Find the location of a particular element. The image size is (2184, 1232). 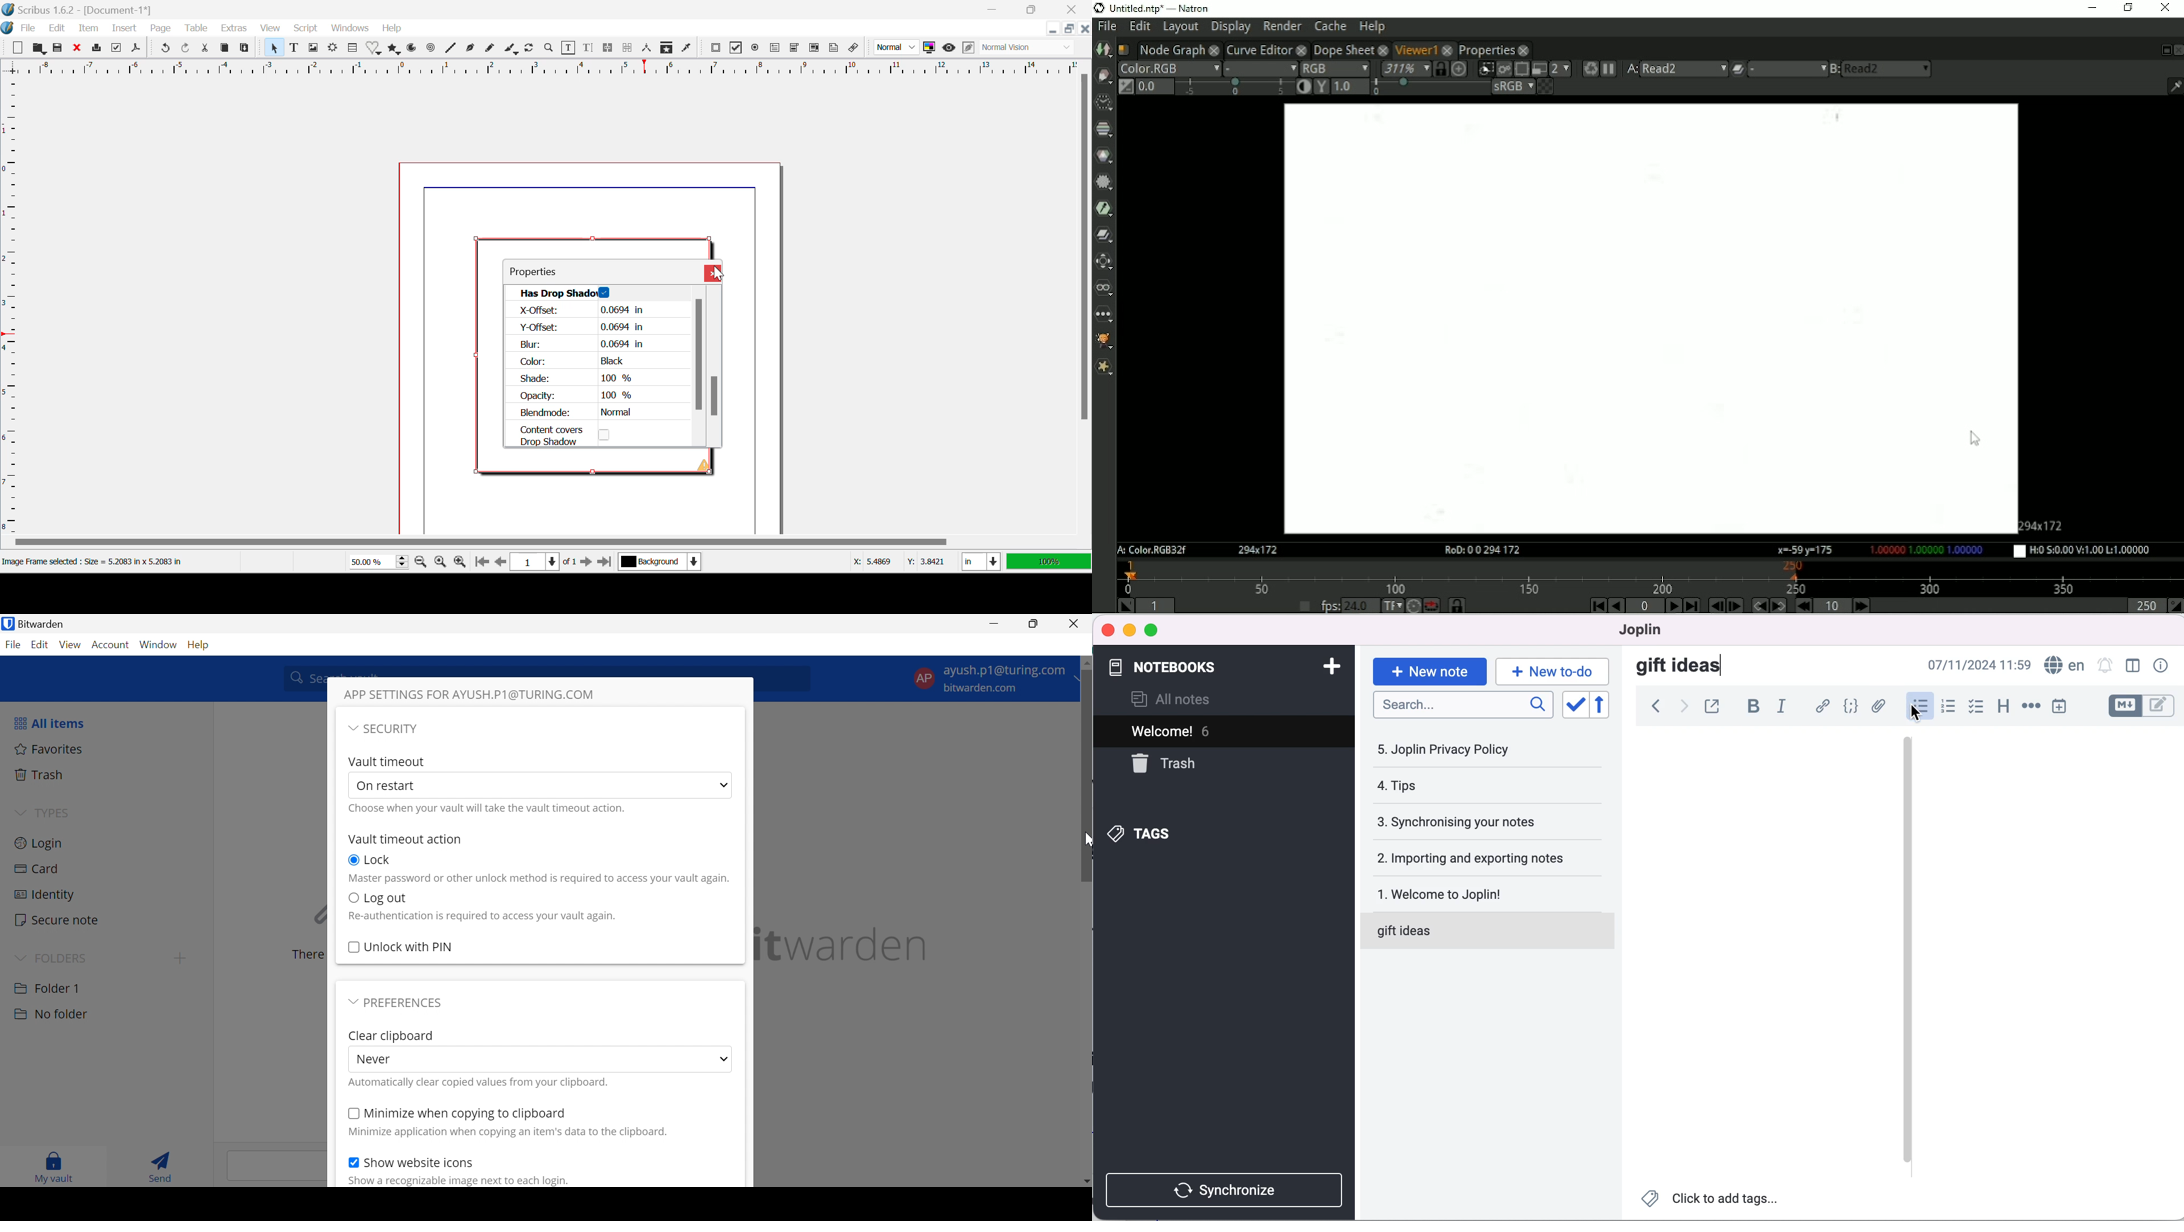

Close is located at coordinates (713, 275).